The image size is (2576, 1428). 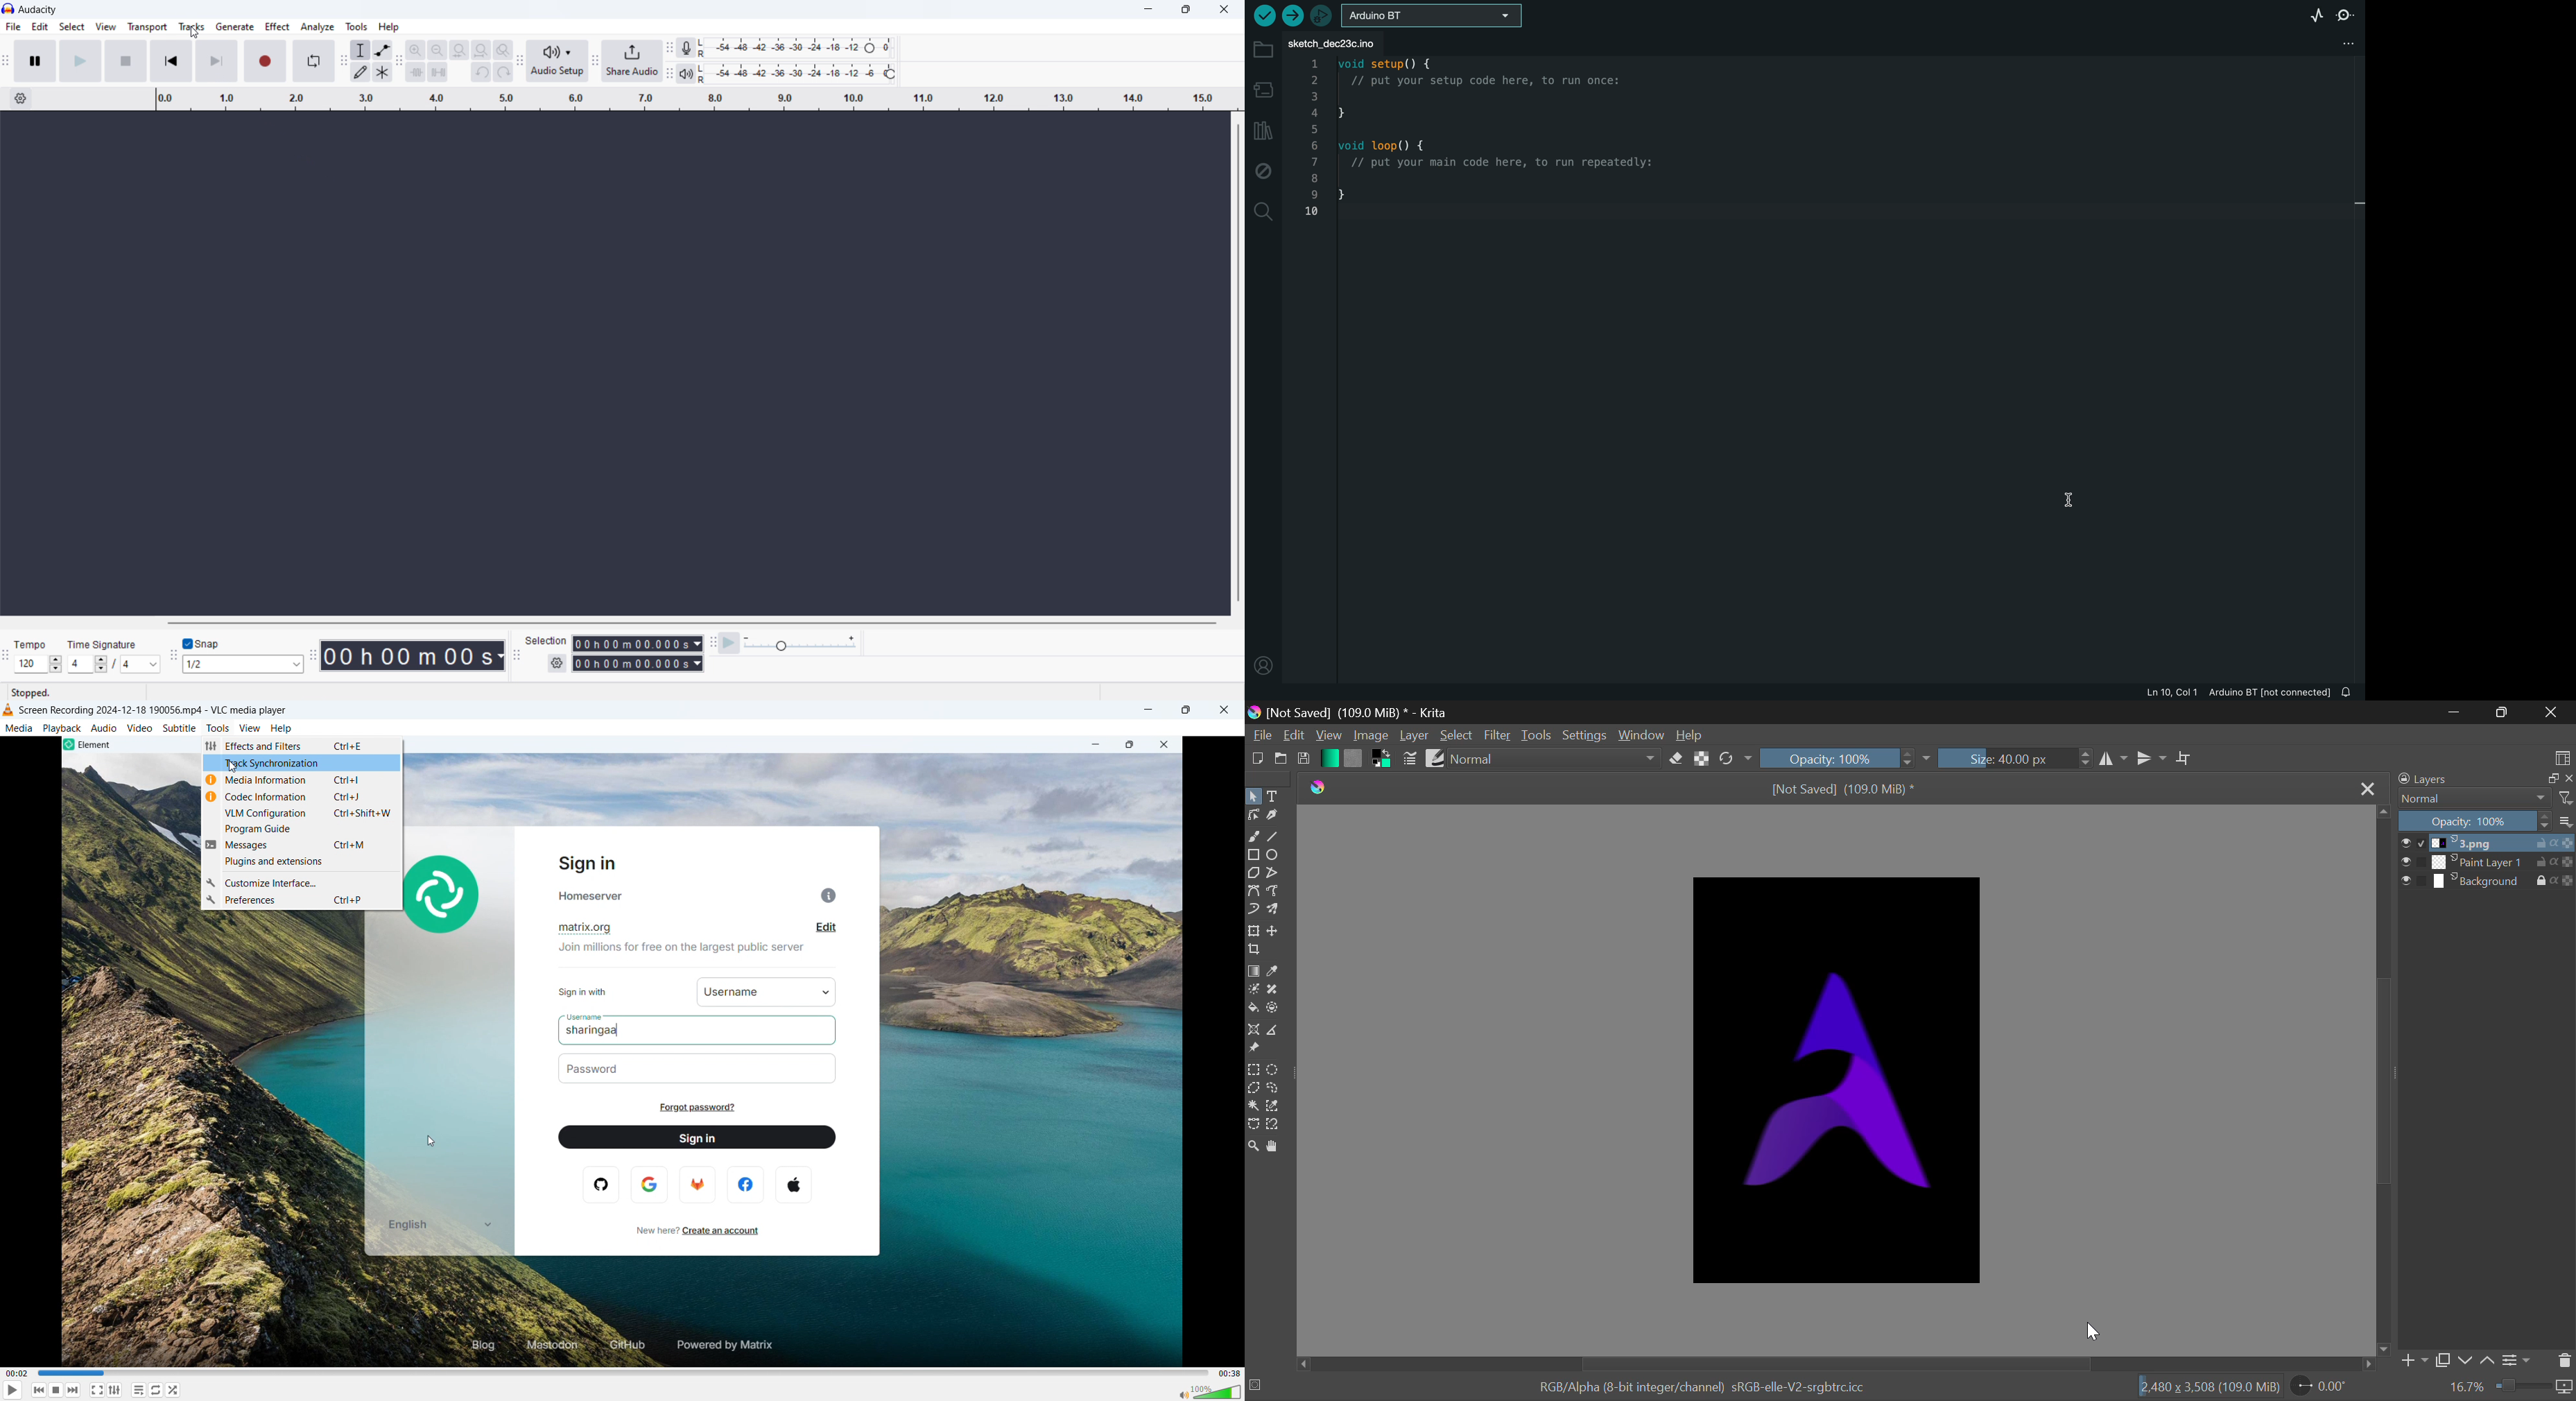 I want to click on Gradient Fill, so click(x=1253, y=971).